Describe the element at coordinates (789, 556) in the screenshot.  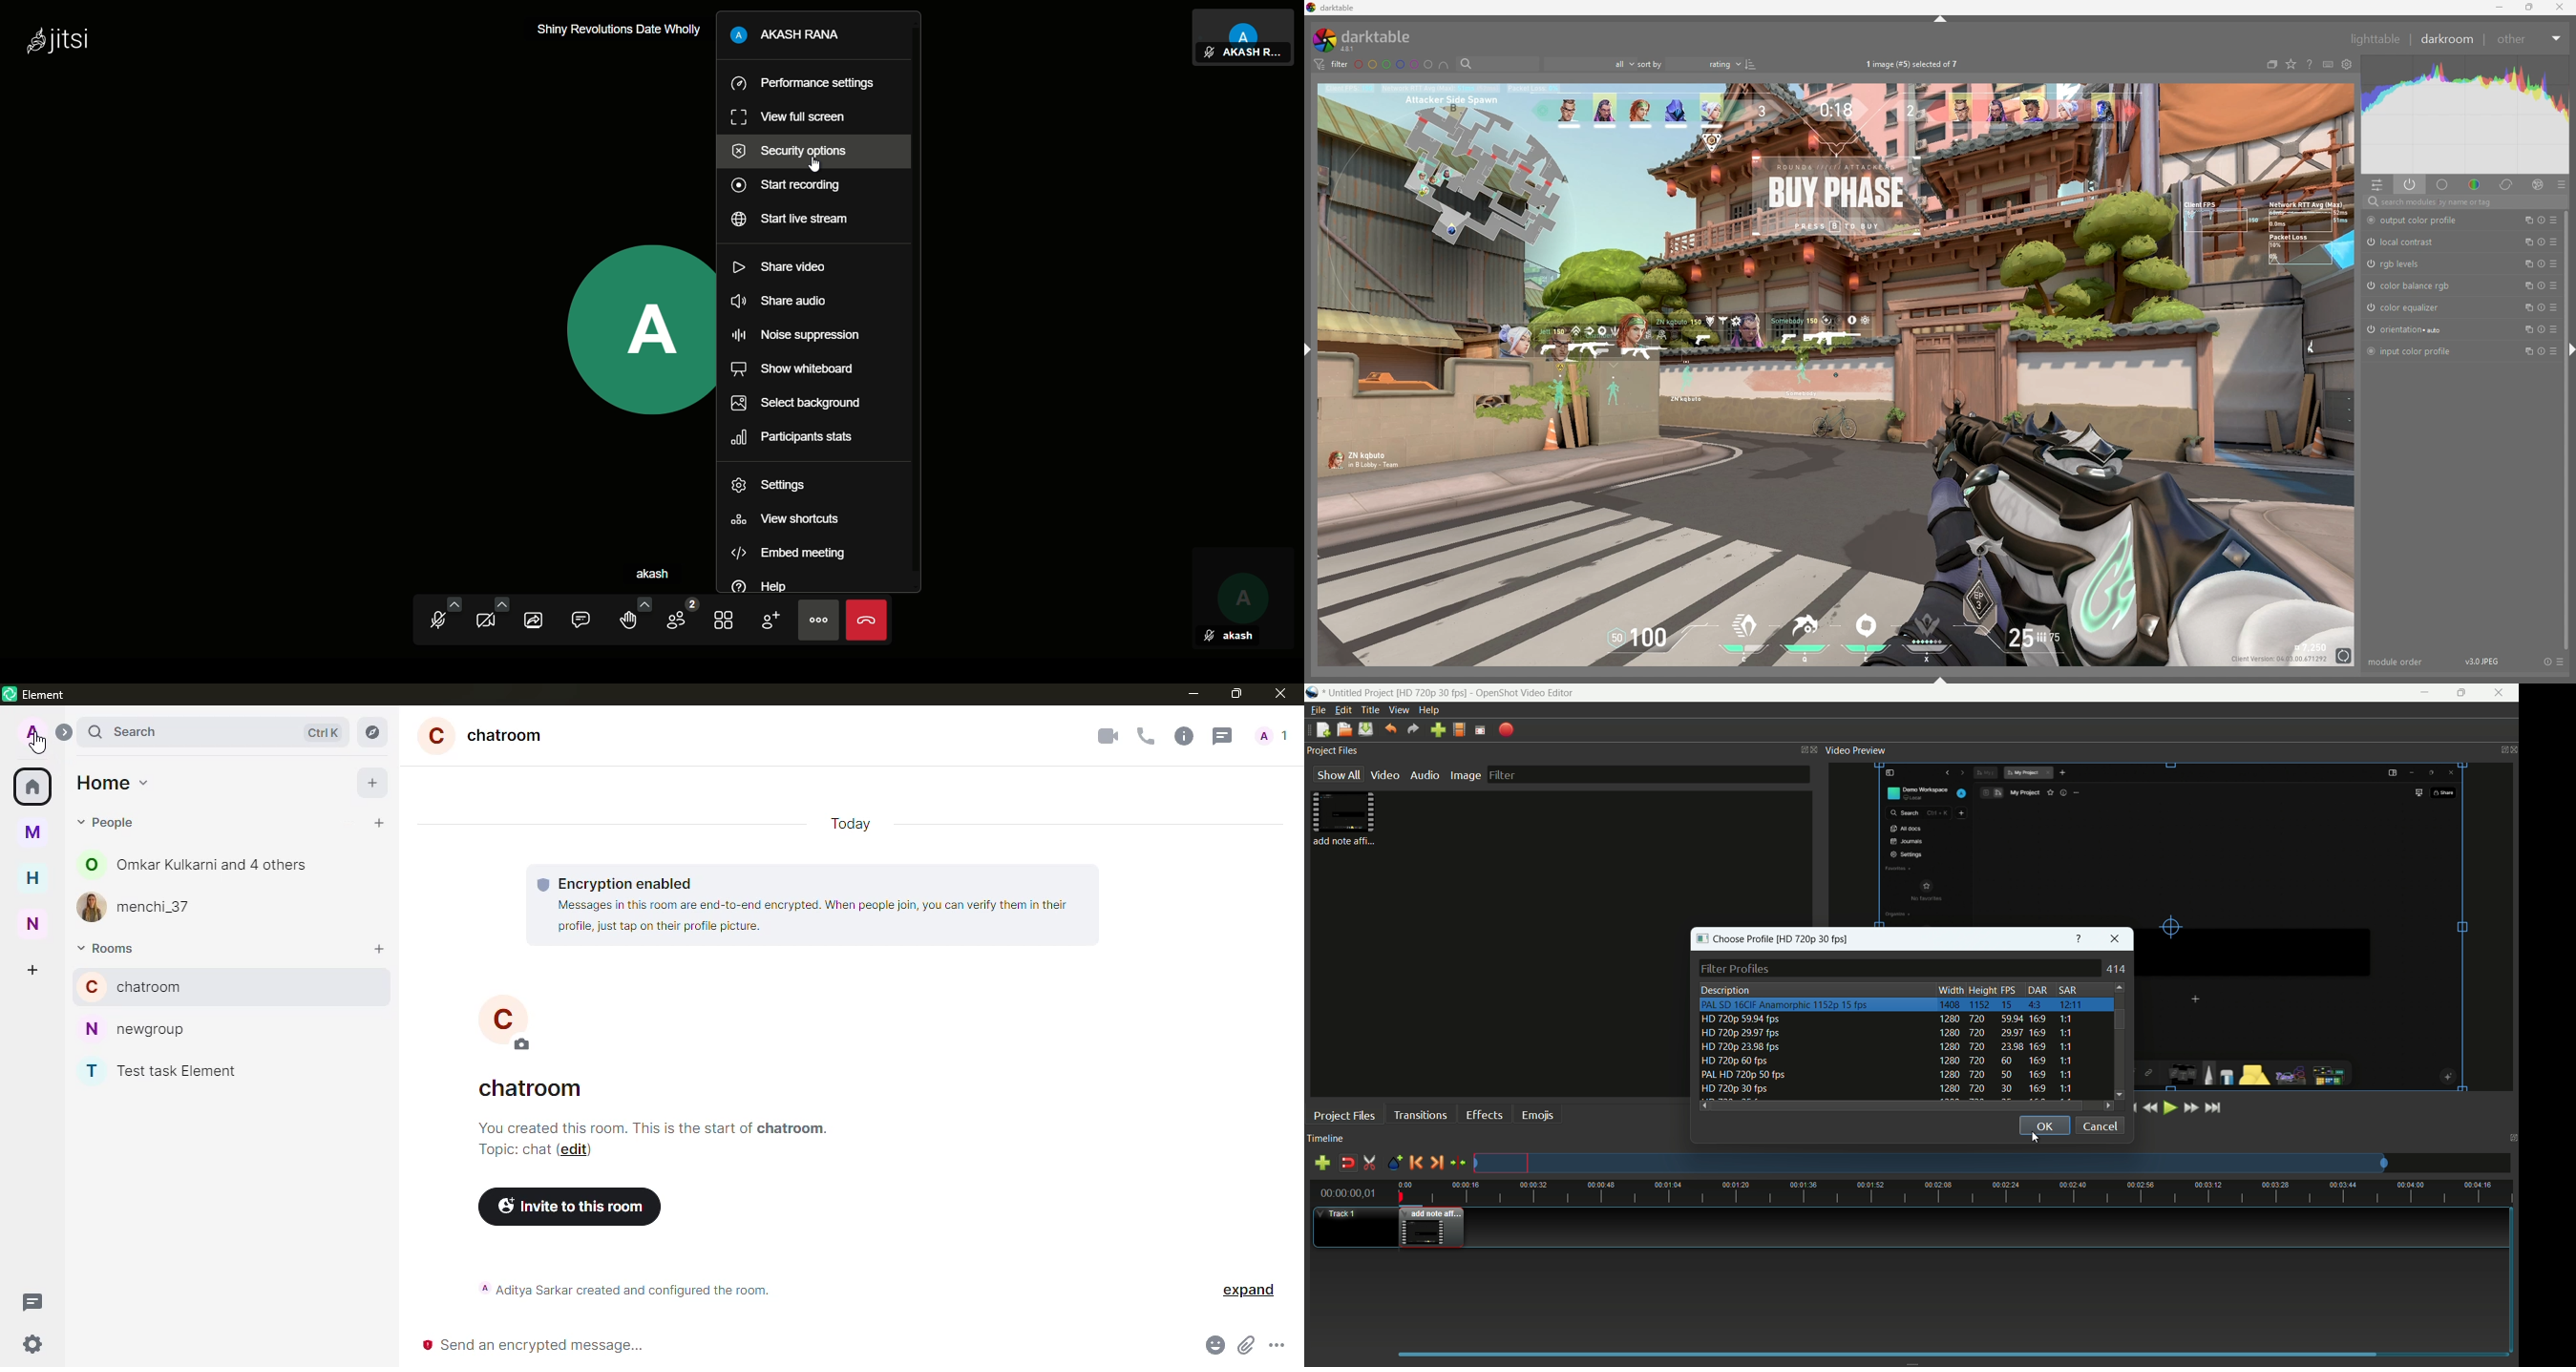
I see `embed meeting` at that location.